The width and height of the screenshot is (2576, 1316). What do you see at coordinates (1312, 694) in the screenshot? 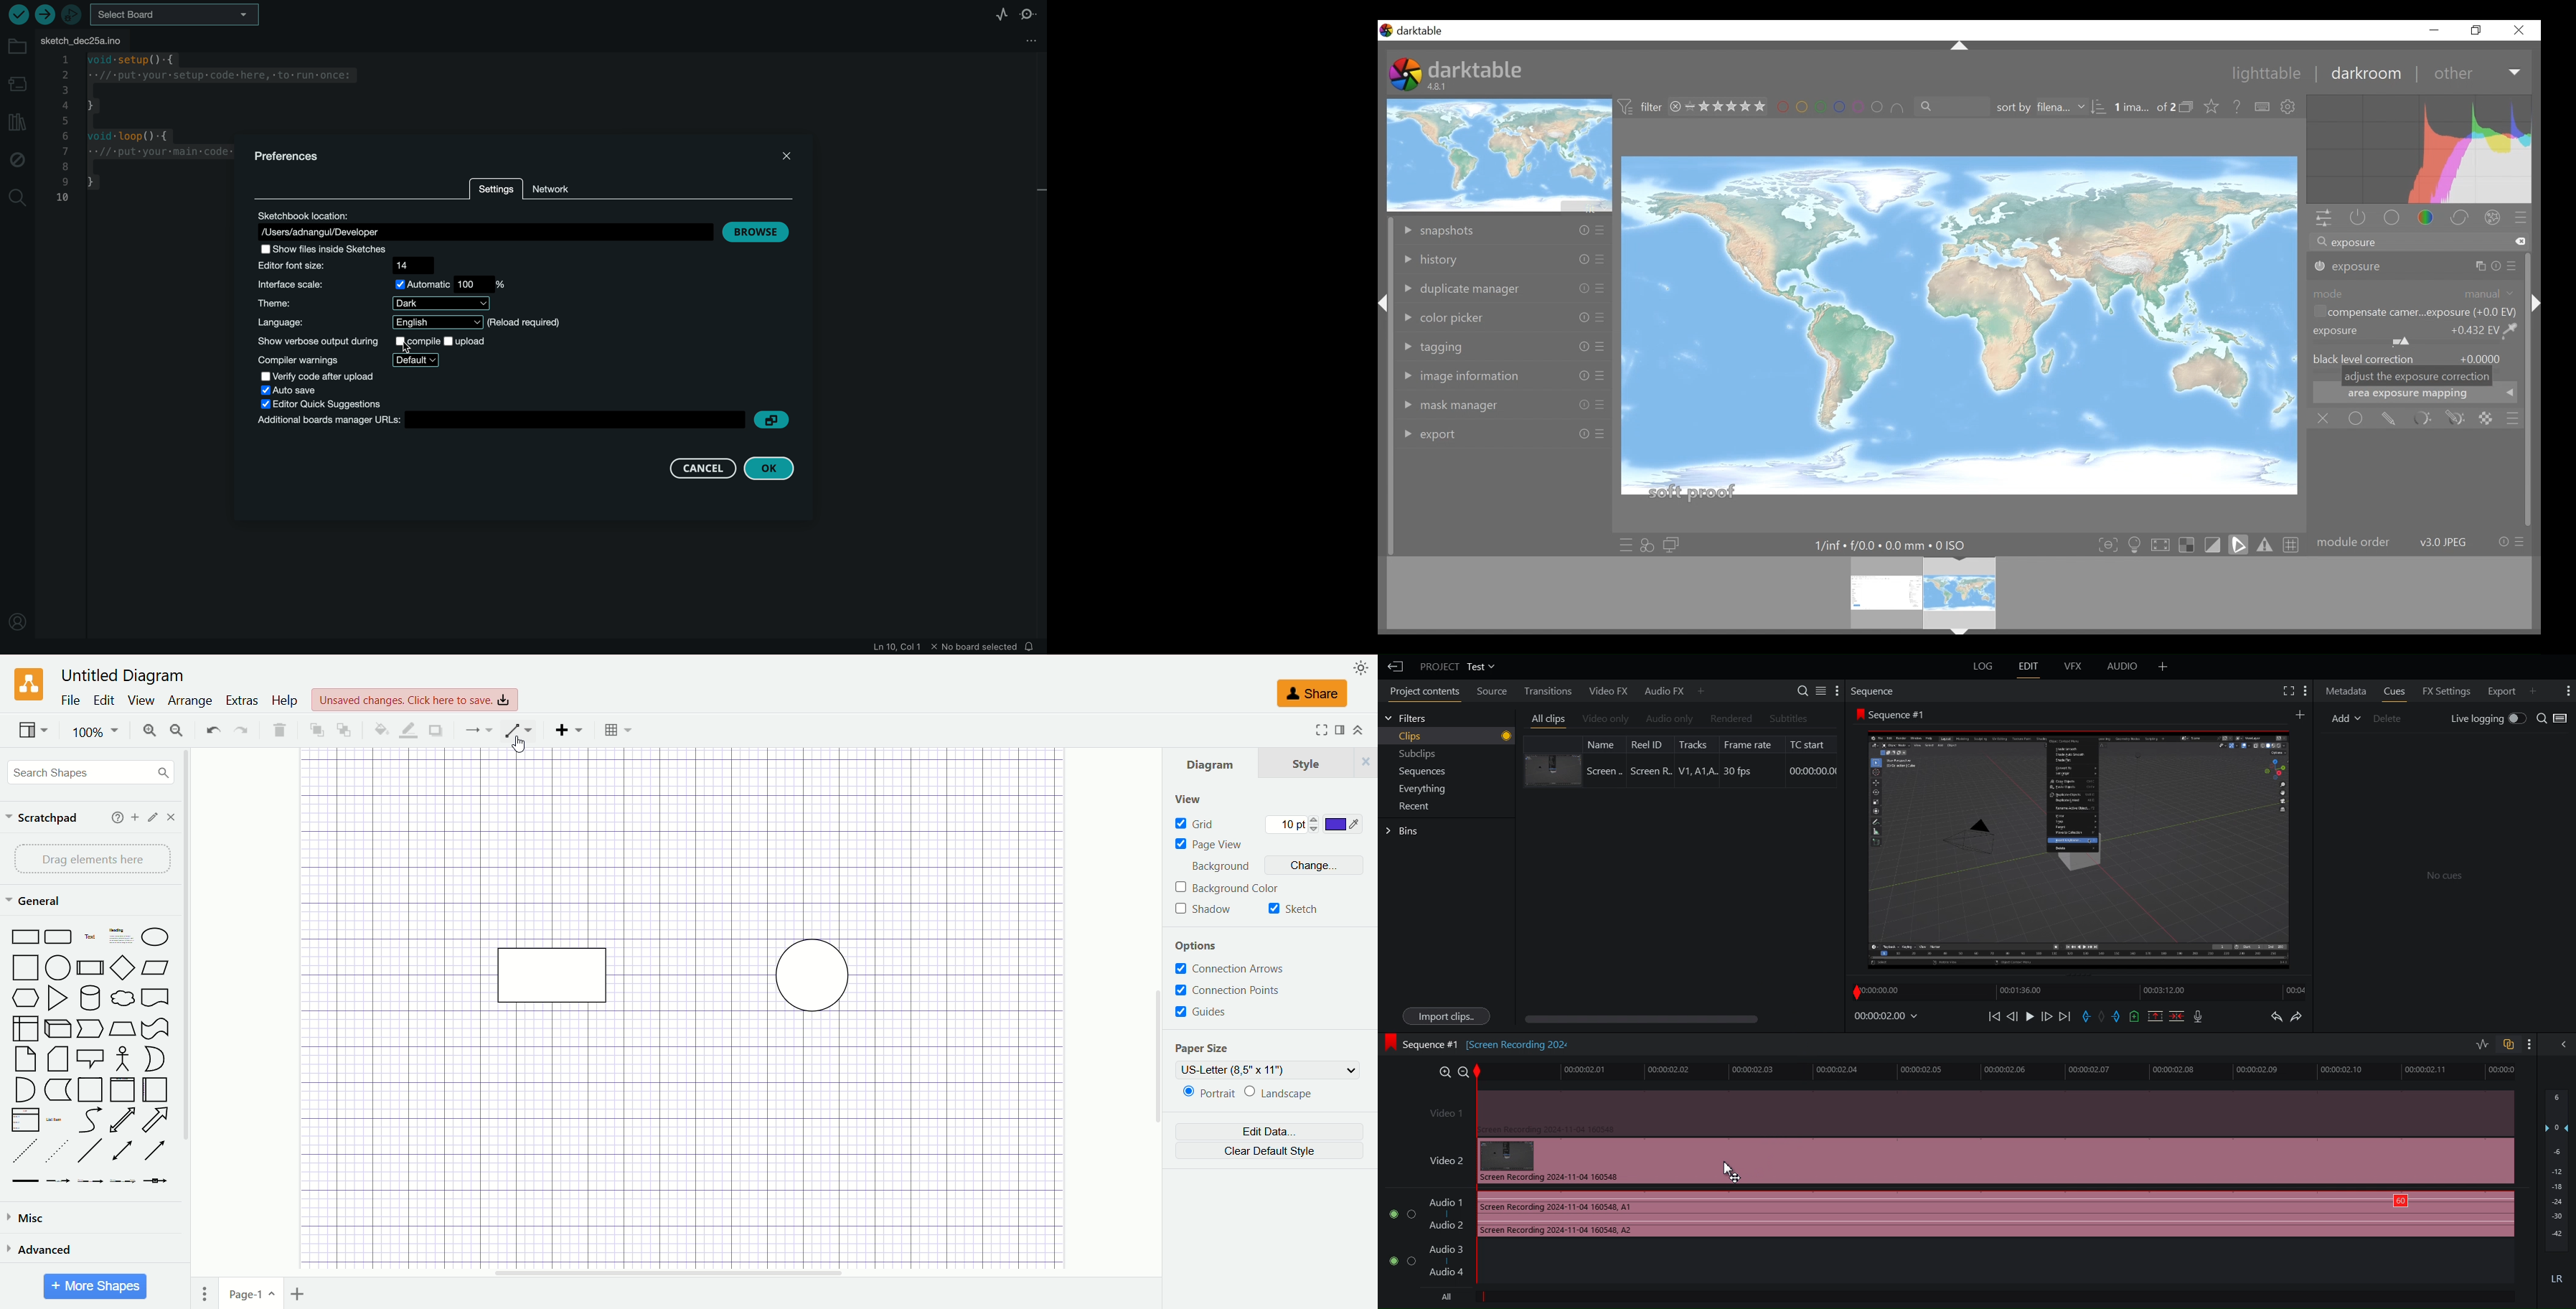
I see `share` at bounding box center [1312, 694].